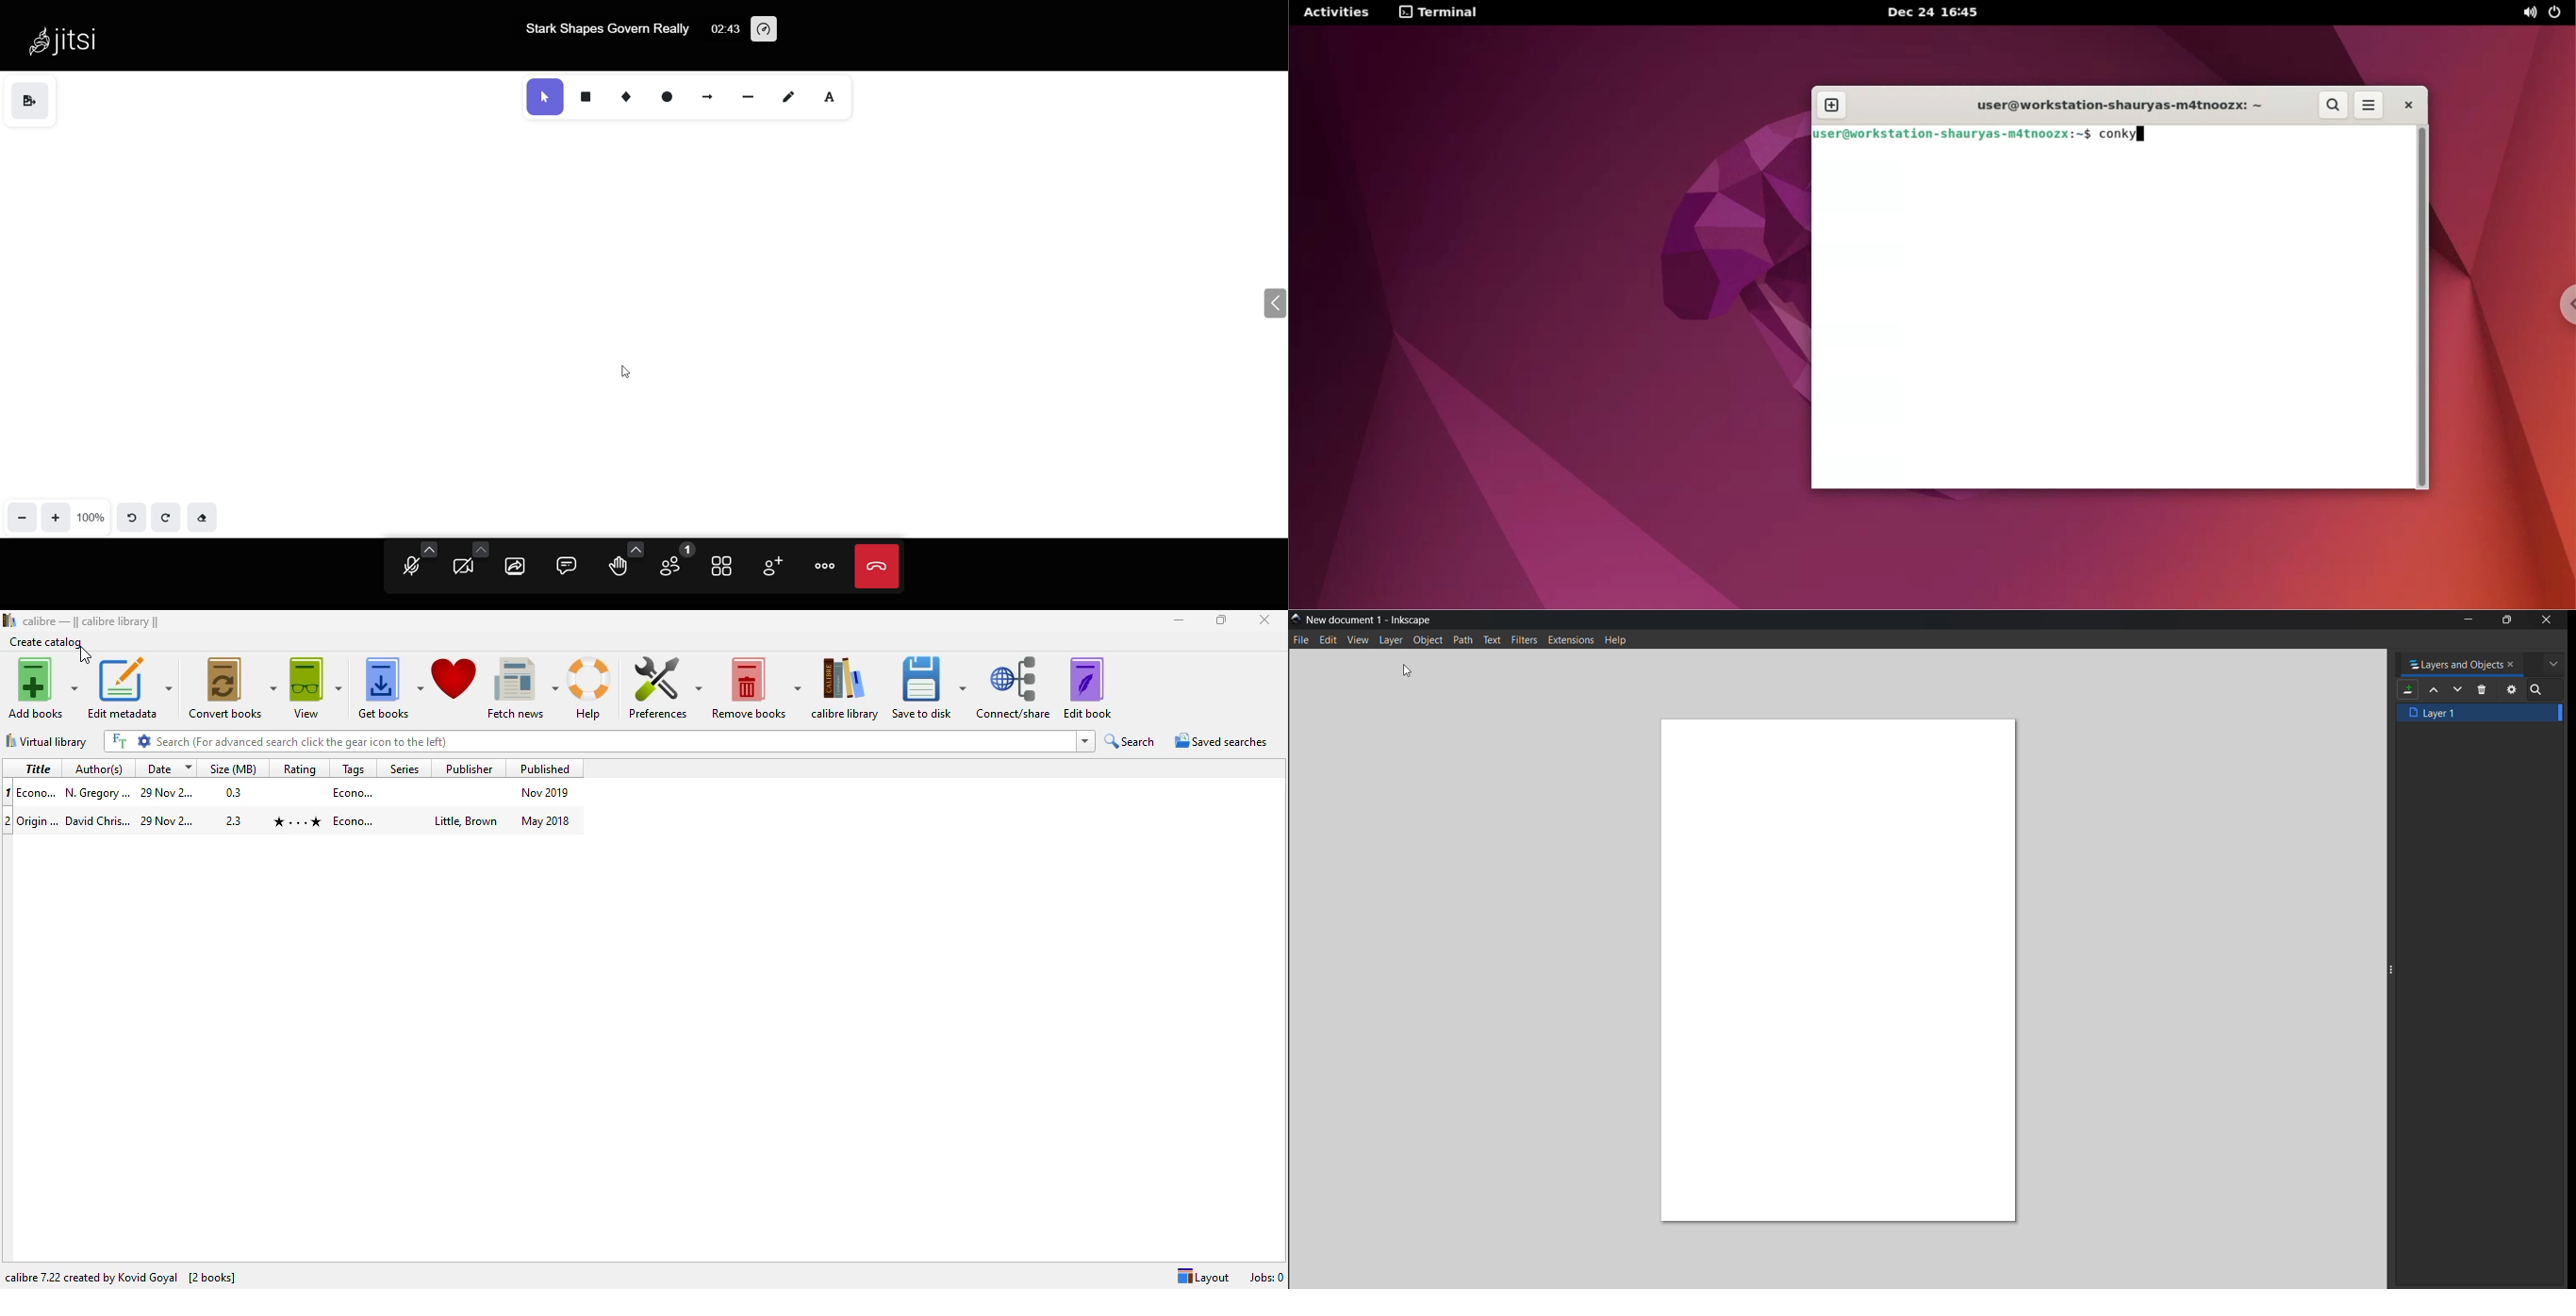 The height and width of the screenshot is (1316, 2576). I want to click on add layer, so click(2409, 689).